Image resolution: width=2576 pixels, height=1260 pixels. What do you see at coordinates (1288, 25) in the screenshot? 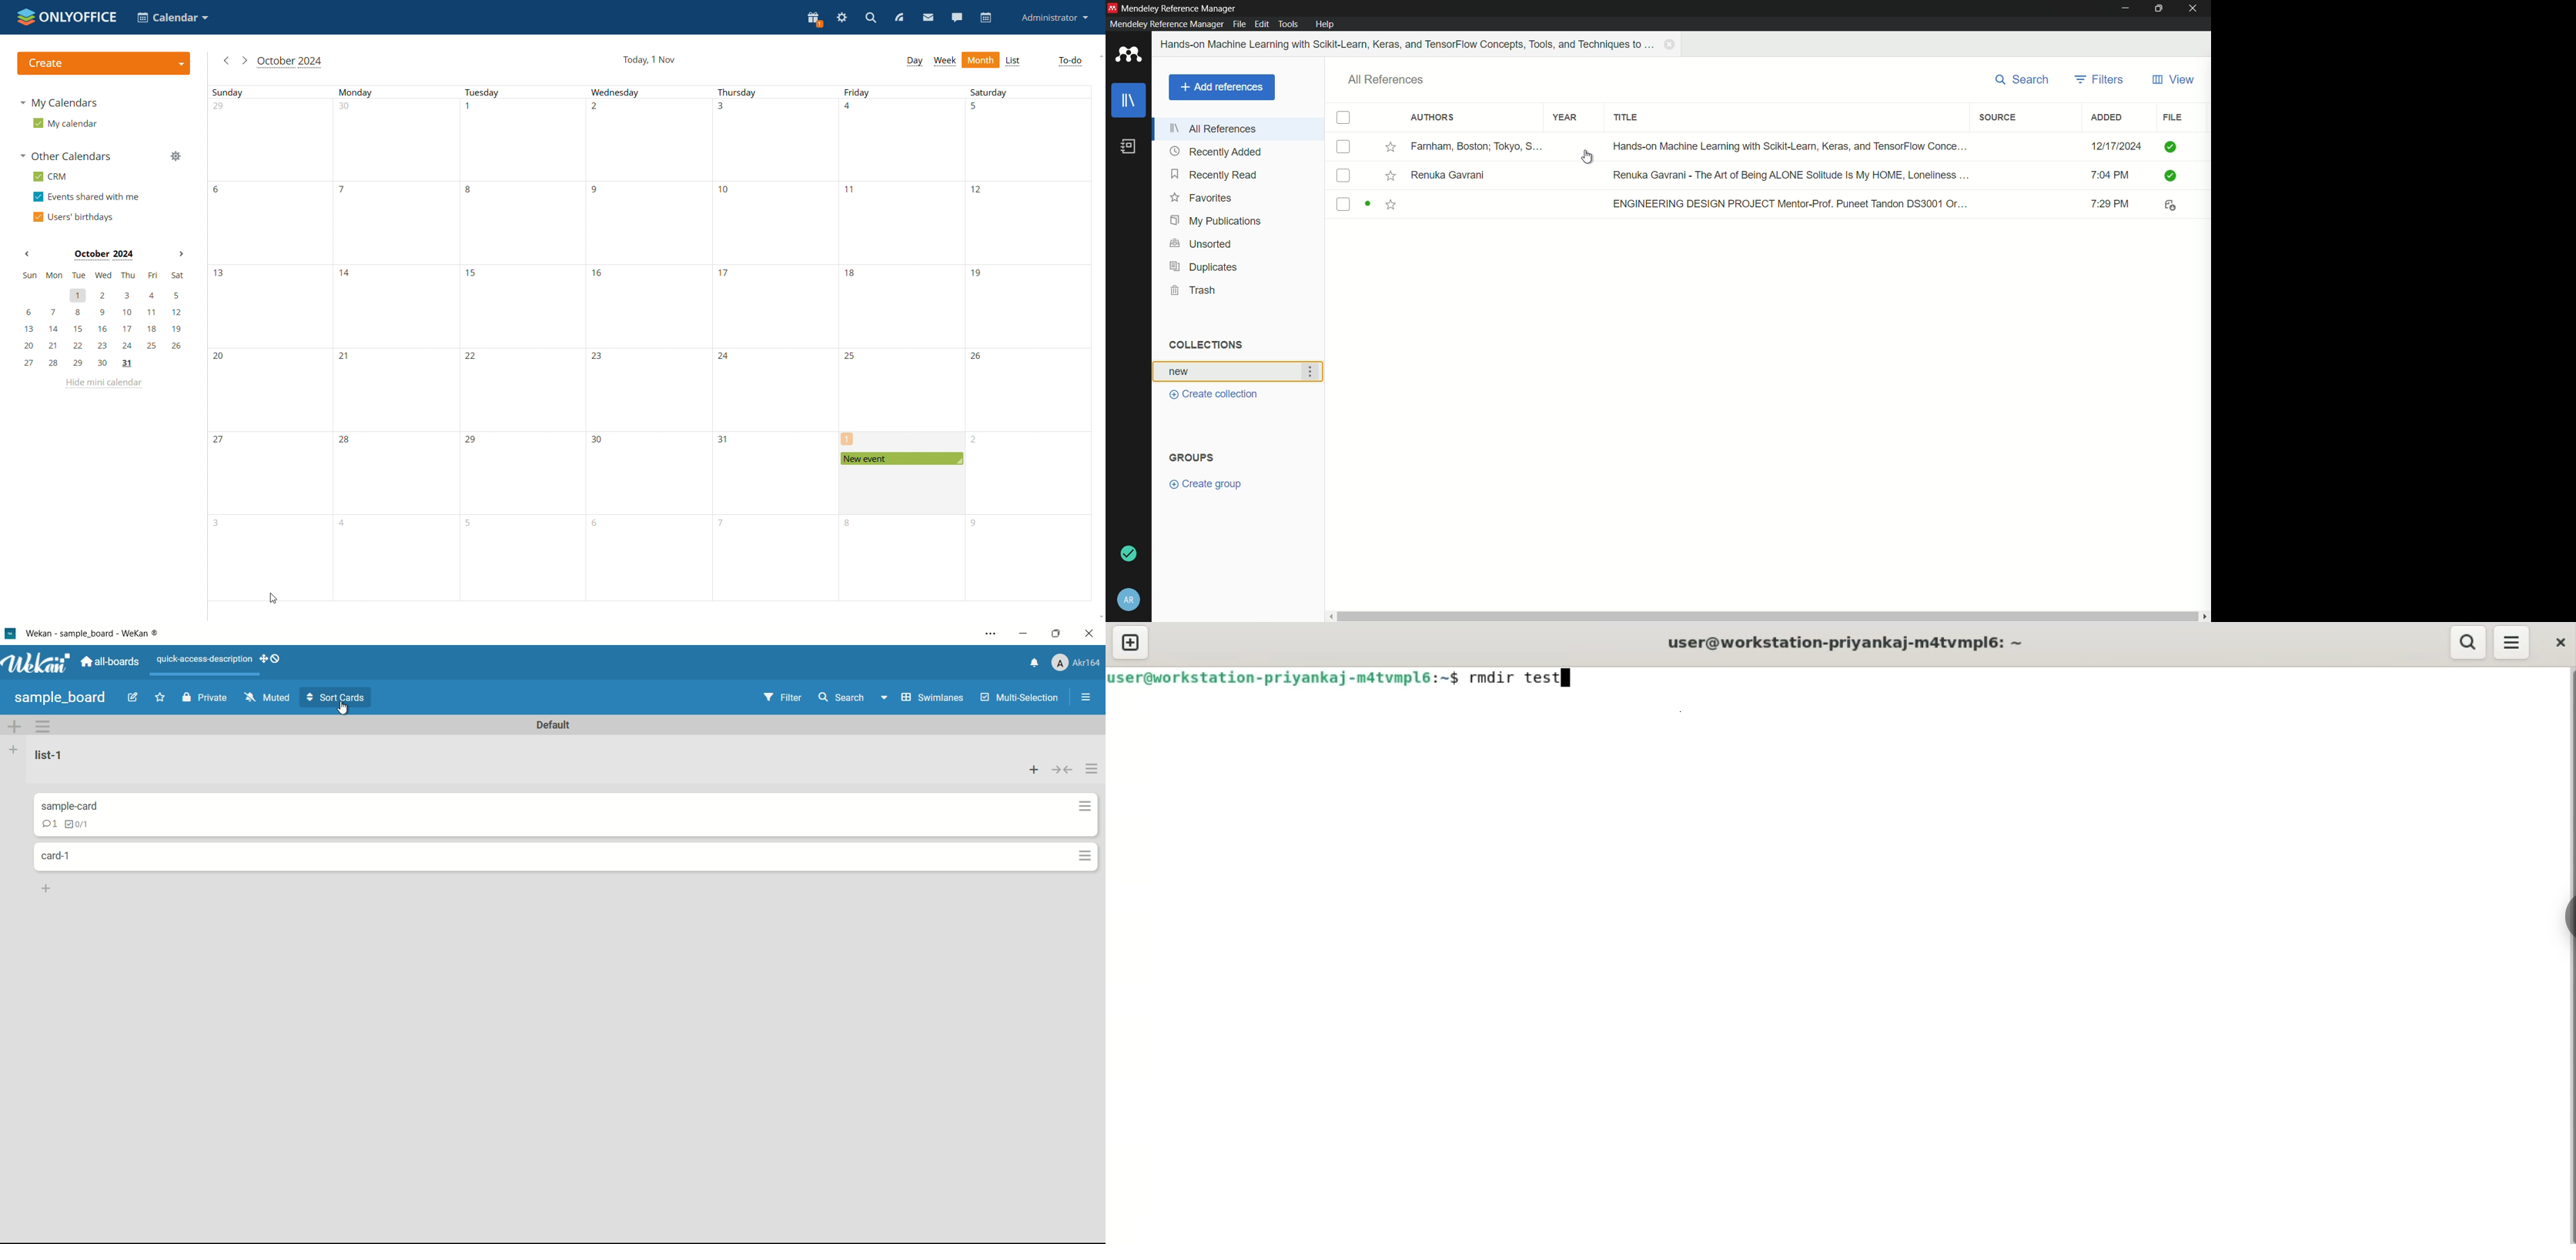
I see `tools menu` at bounding box center [1288, 25].